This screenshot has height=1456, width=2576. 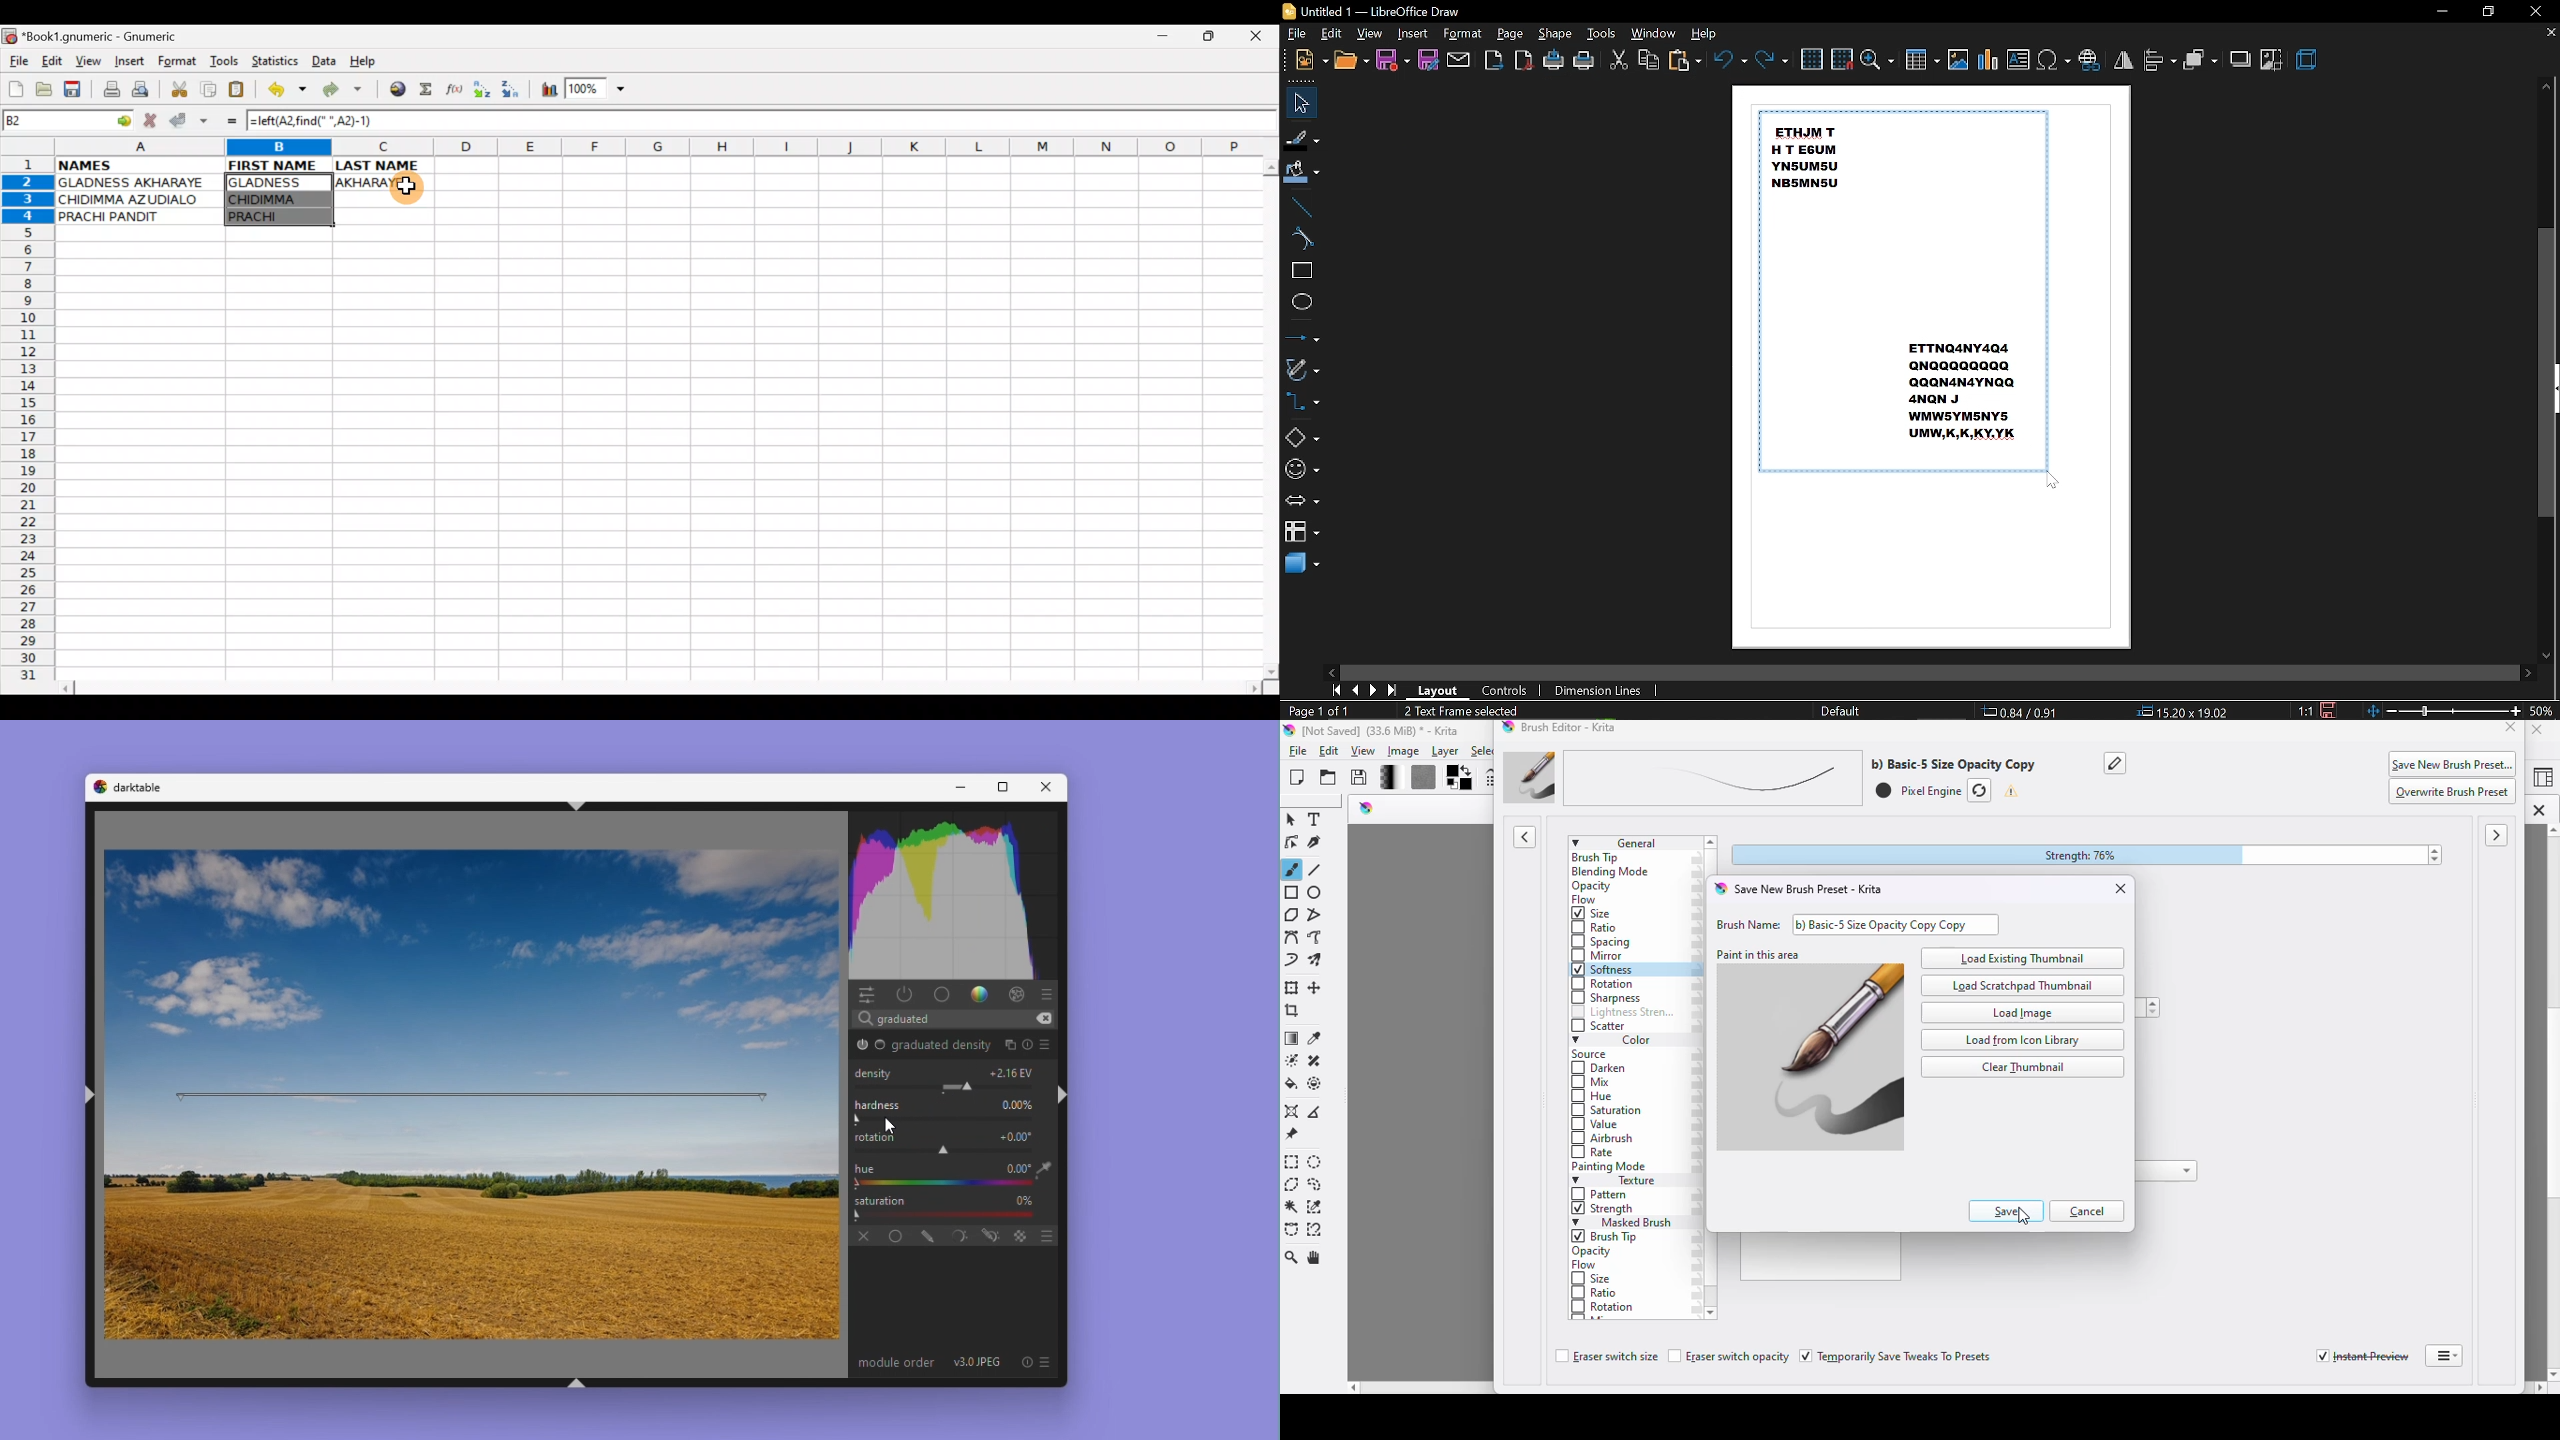 What do you see at coordinates (2116, 762) in the screenshot?
I see `rename the brush preset` at bounding box center [2116, 762].